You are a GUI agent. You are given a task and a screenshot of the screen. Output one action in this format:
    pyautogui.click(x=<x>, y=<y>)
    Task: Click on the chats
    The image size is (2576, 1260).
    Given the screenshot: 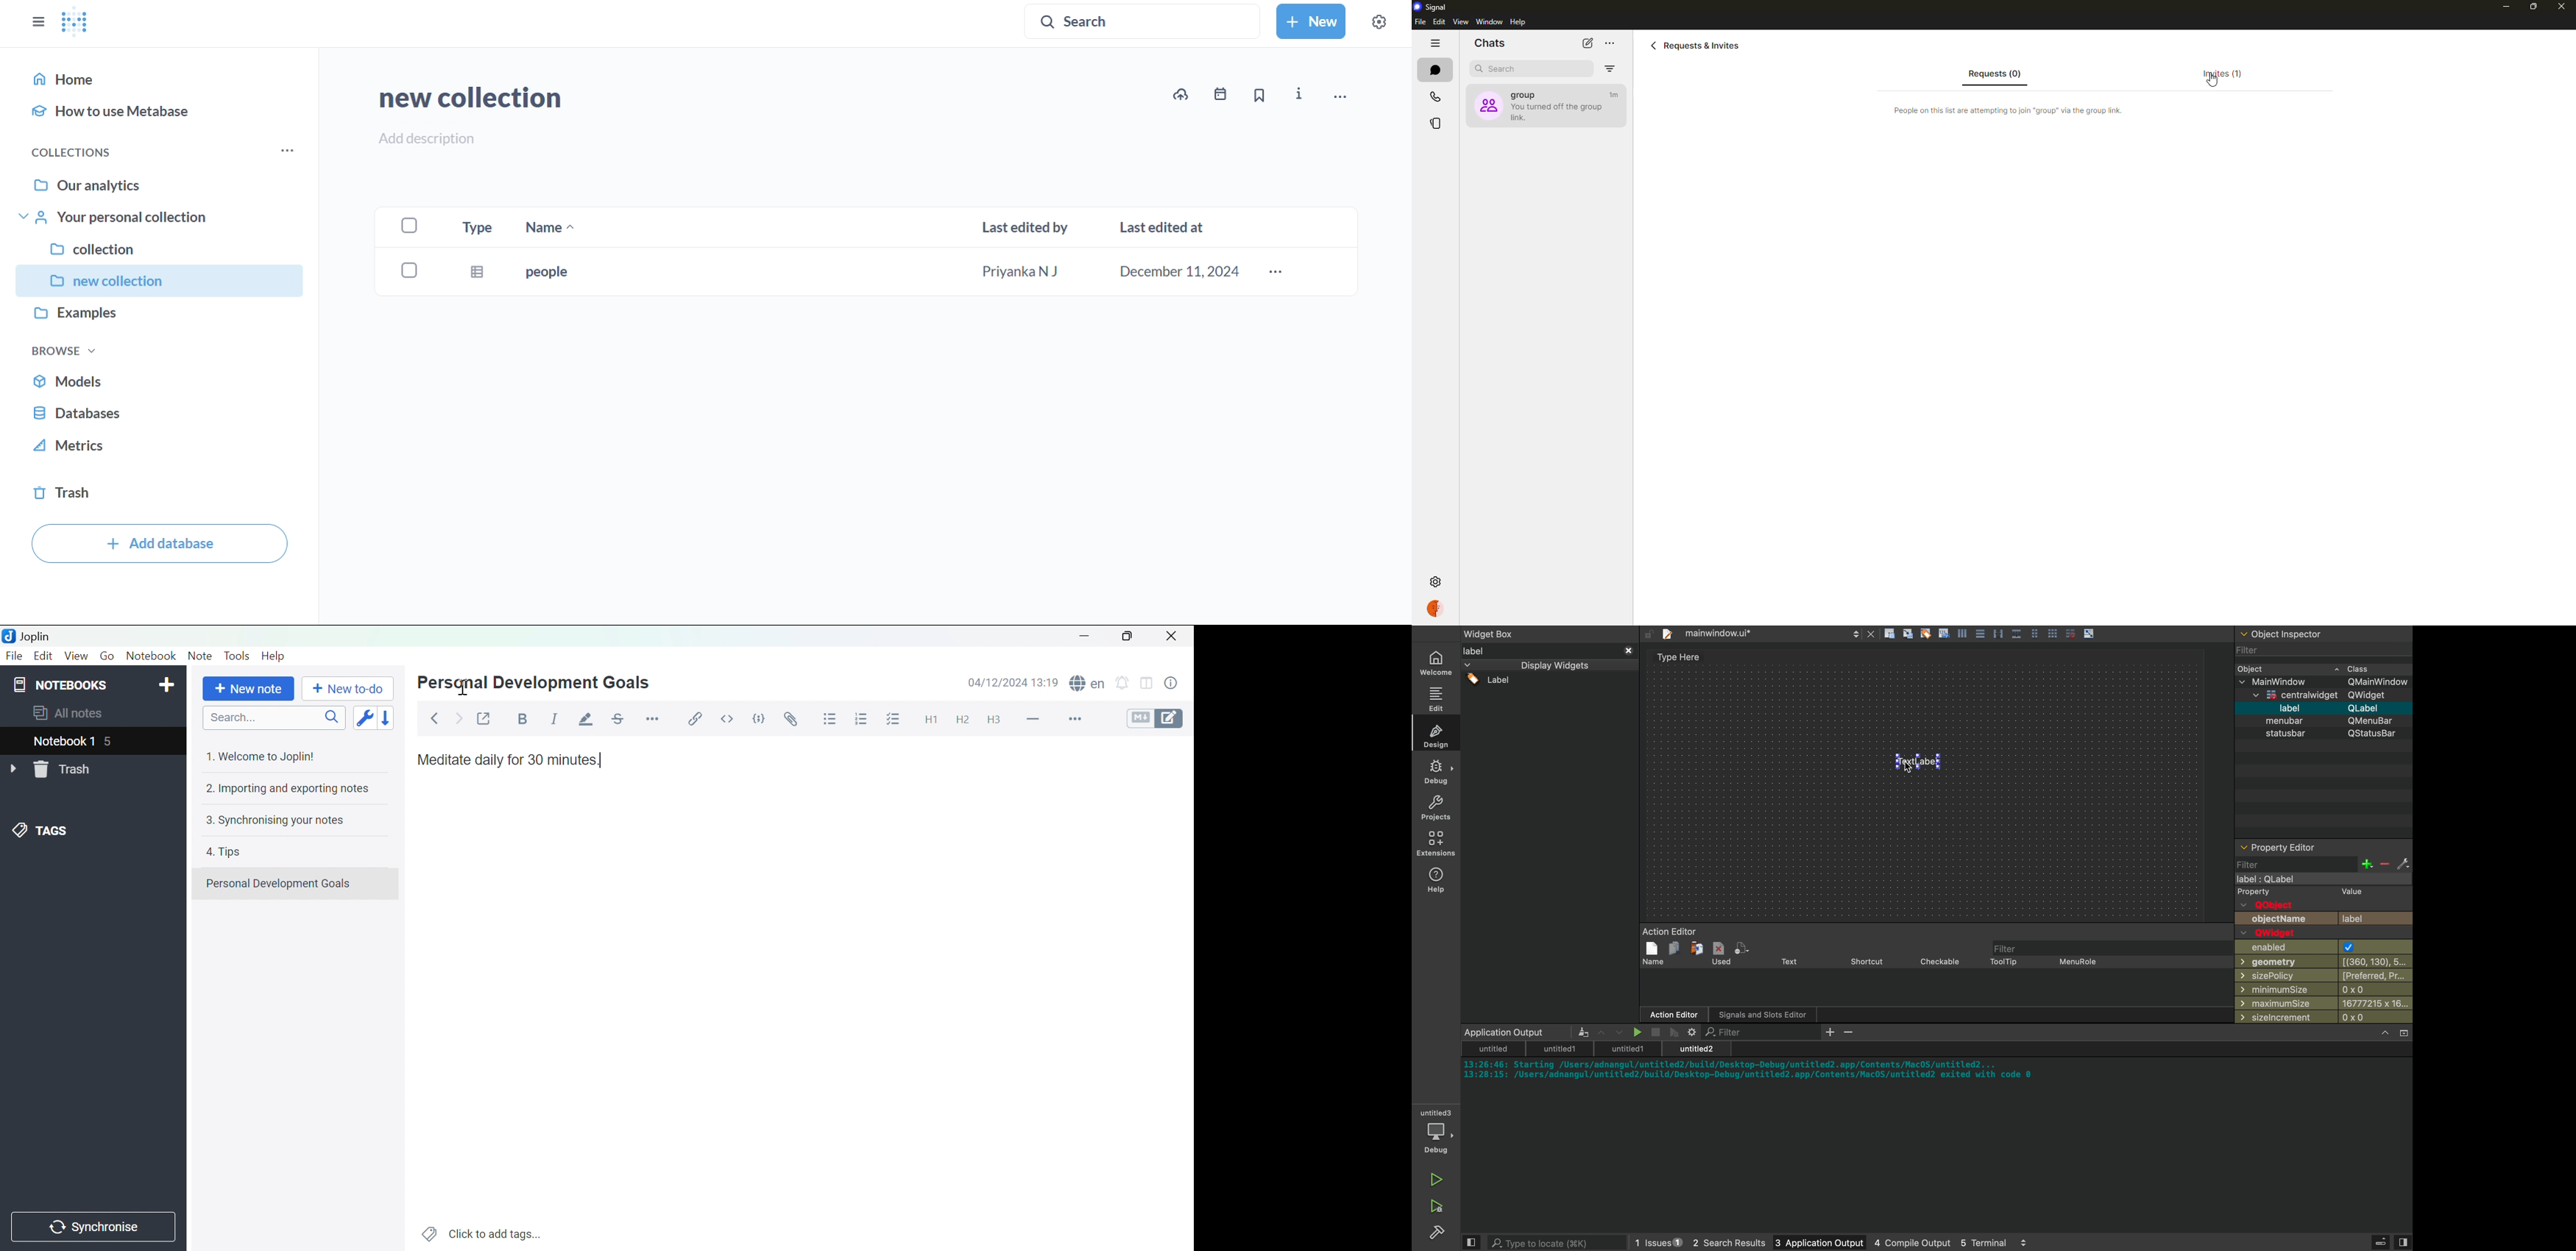 What is the action you would take?
    pyautogui.click(x=1491, y=43)
    